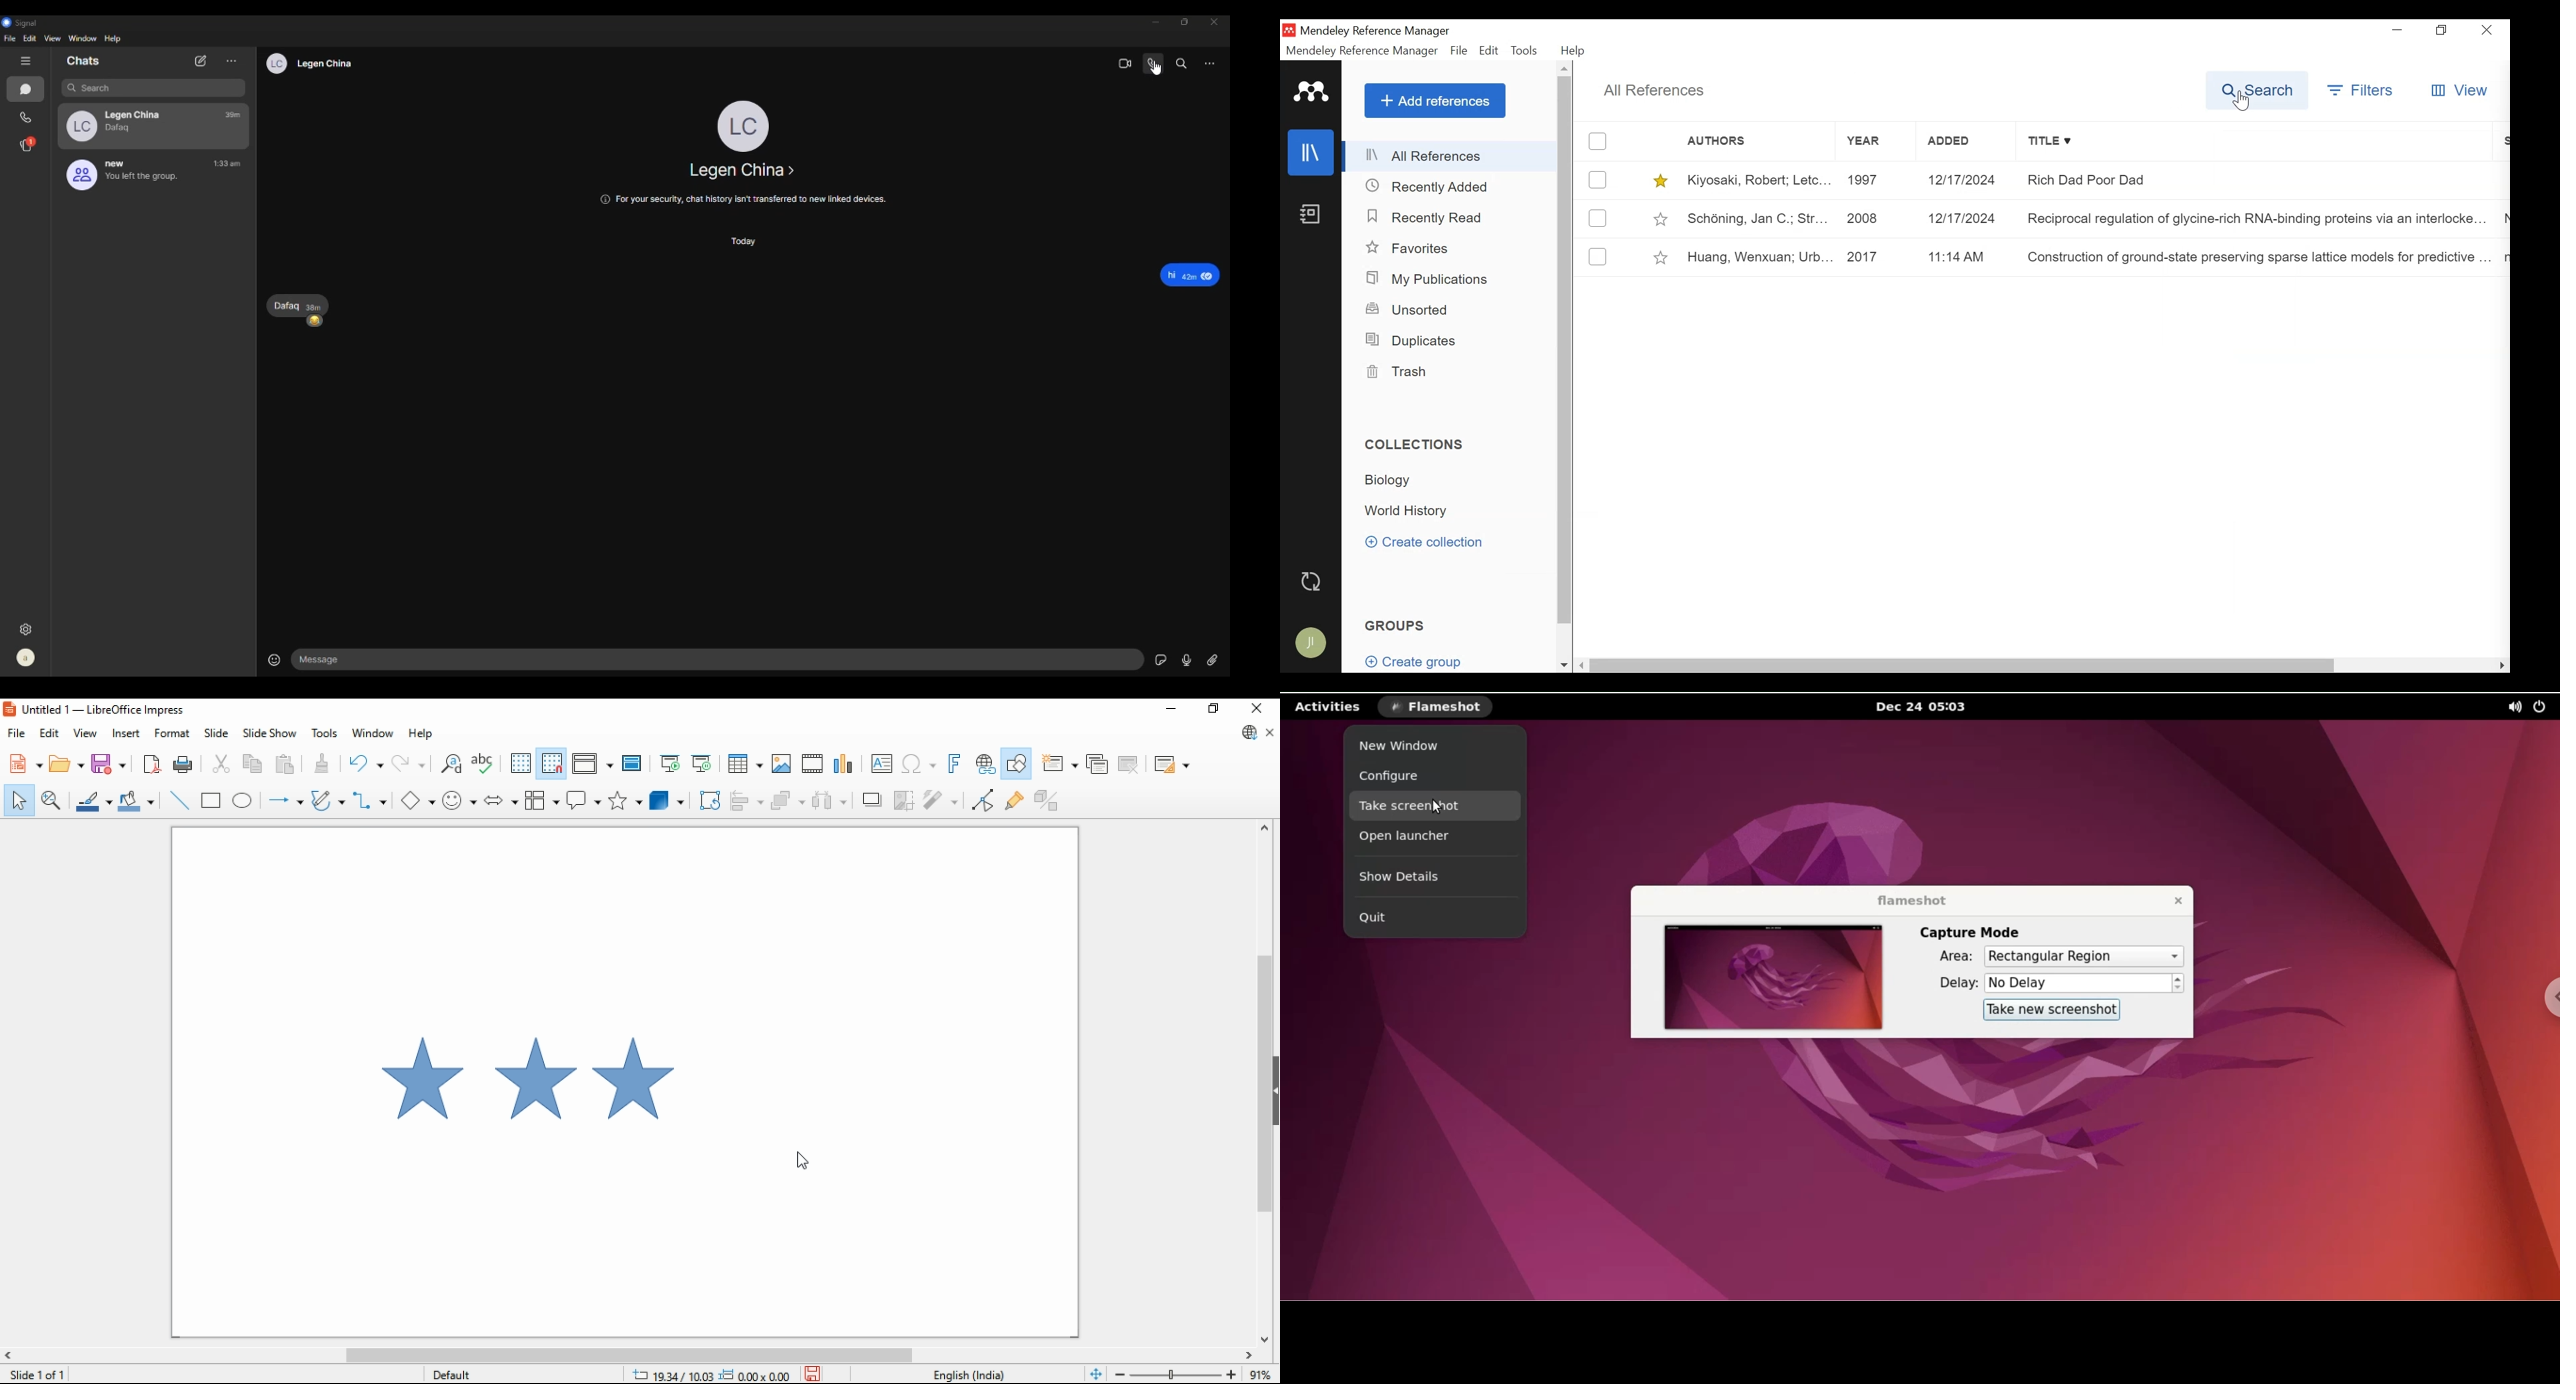 The image size is (2576, 1400). What do you see at coordinates (844, 764) in the screenshot?
I see `insert charts` at bounding box center [844, 764].